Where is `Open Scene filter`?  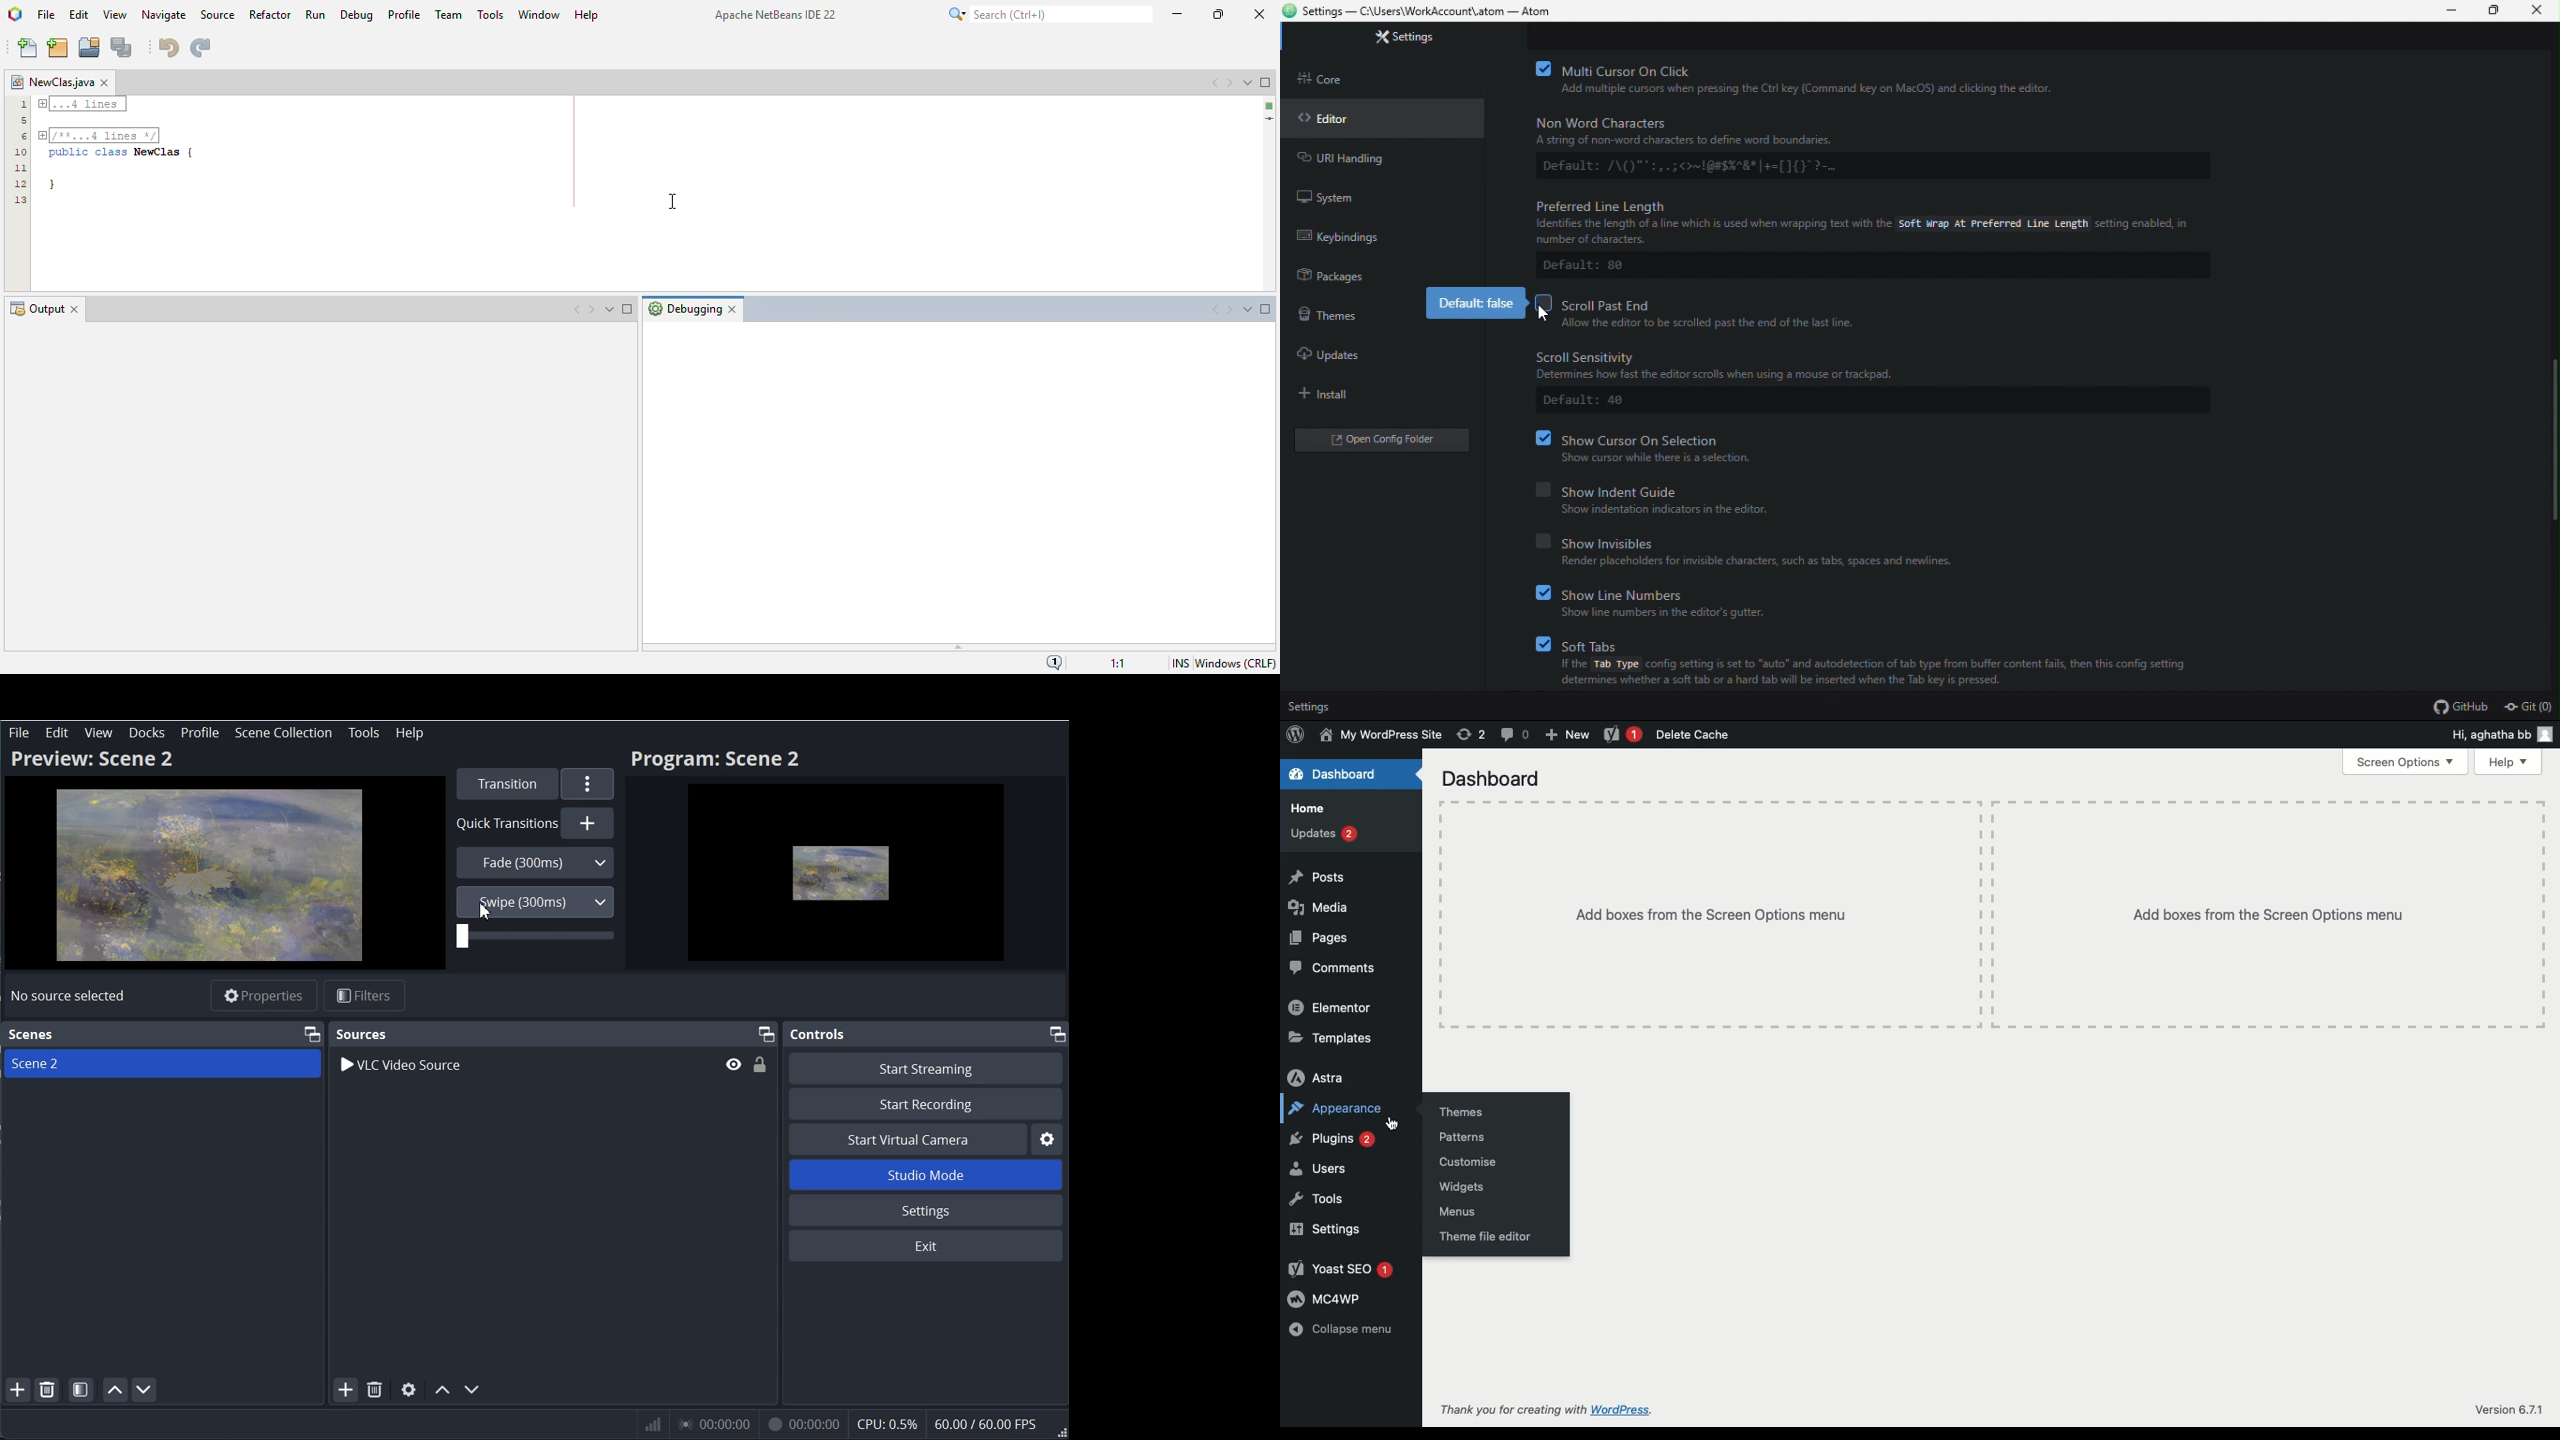
Open Scene filter is located at coordinates (81, 1389).